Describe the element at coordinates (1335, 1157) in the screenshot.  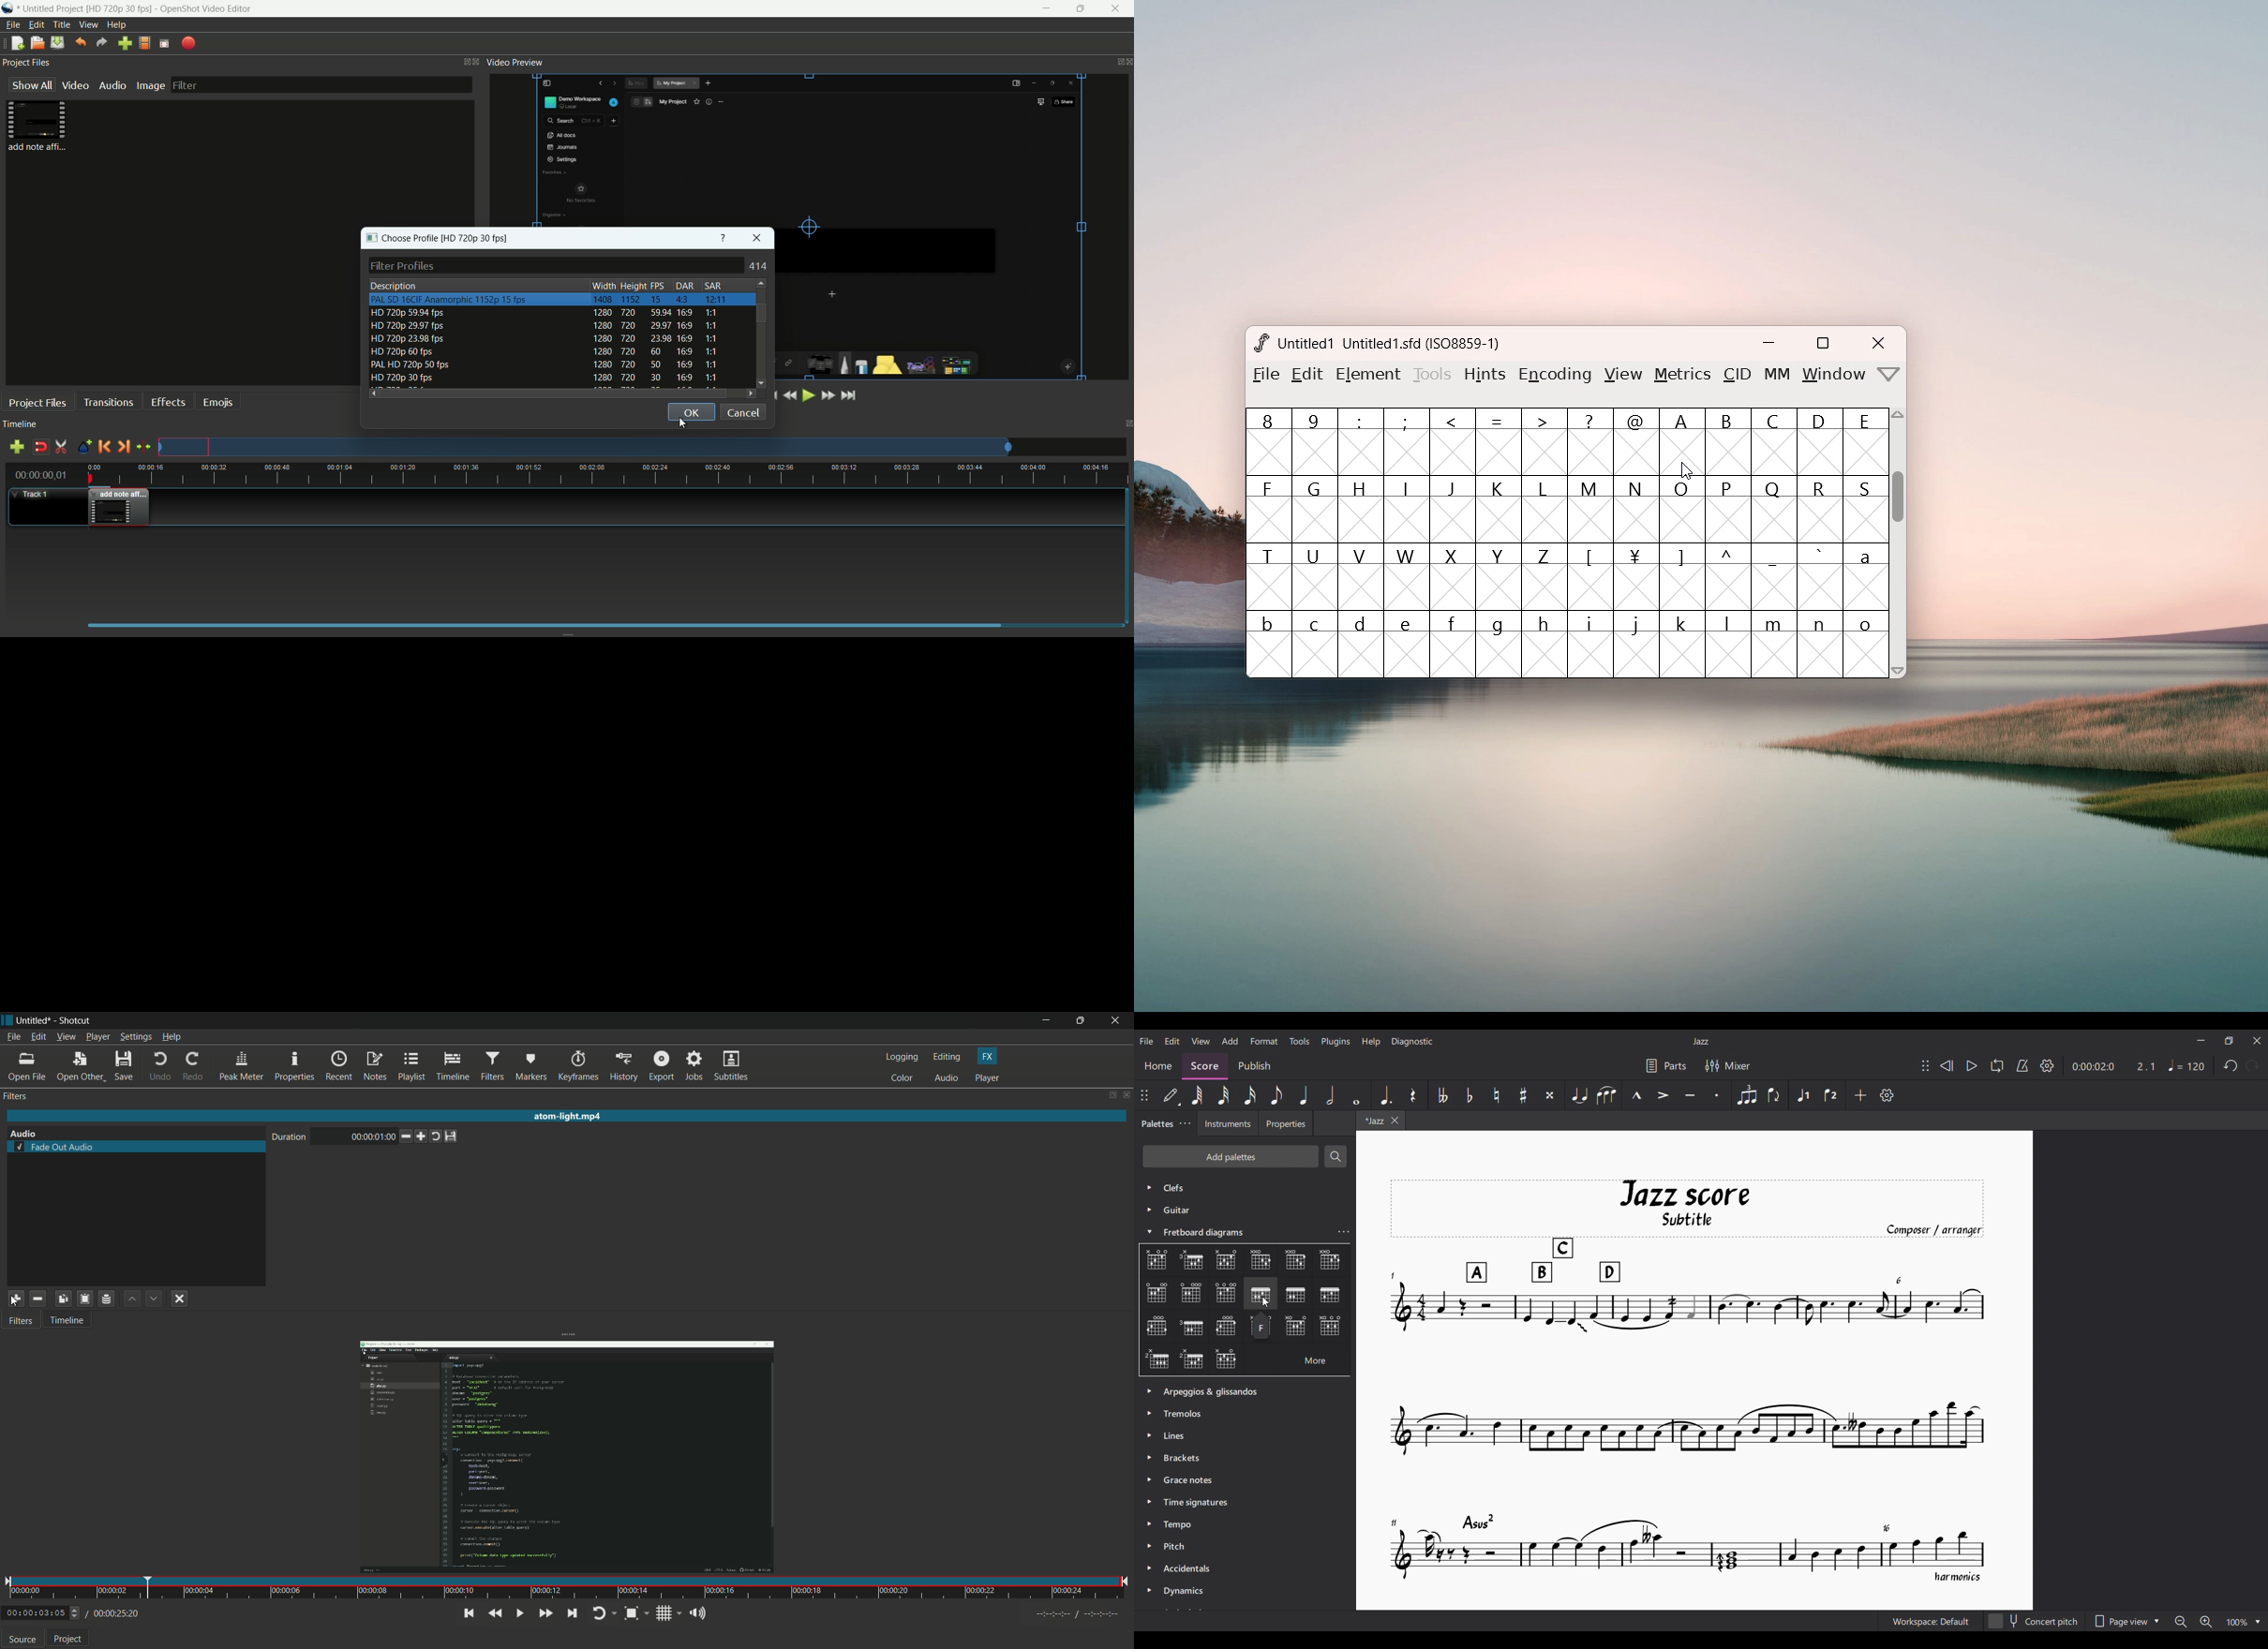
I see `Search` at that location.